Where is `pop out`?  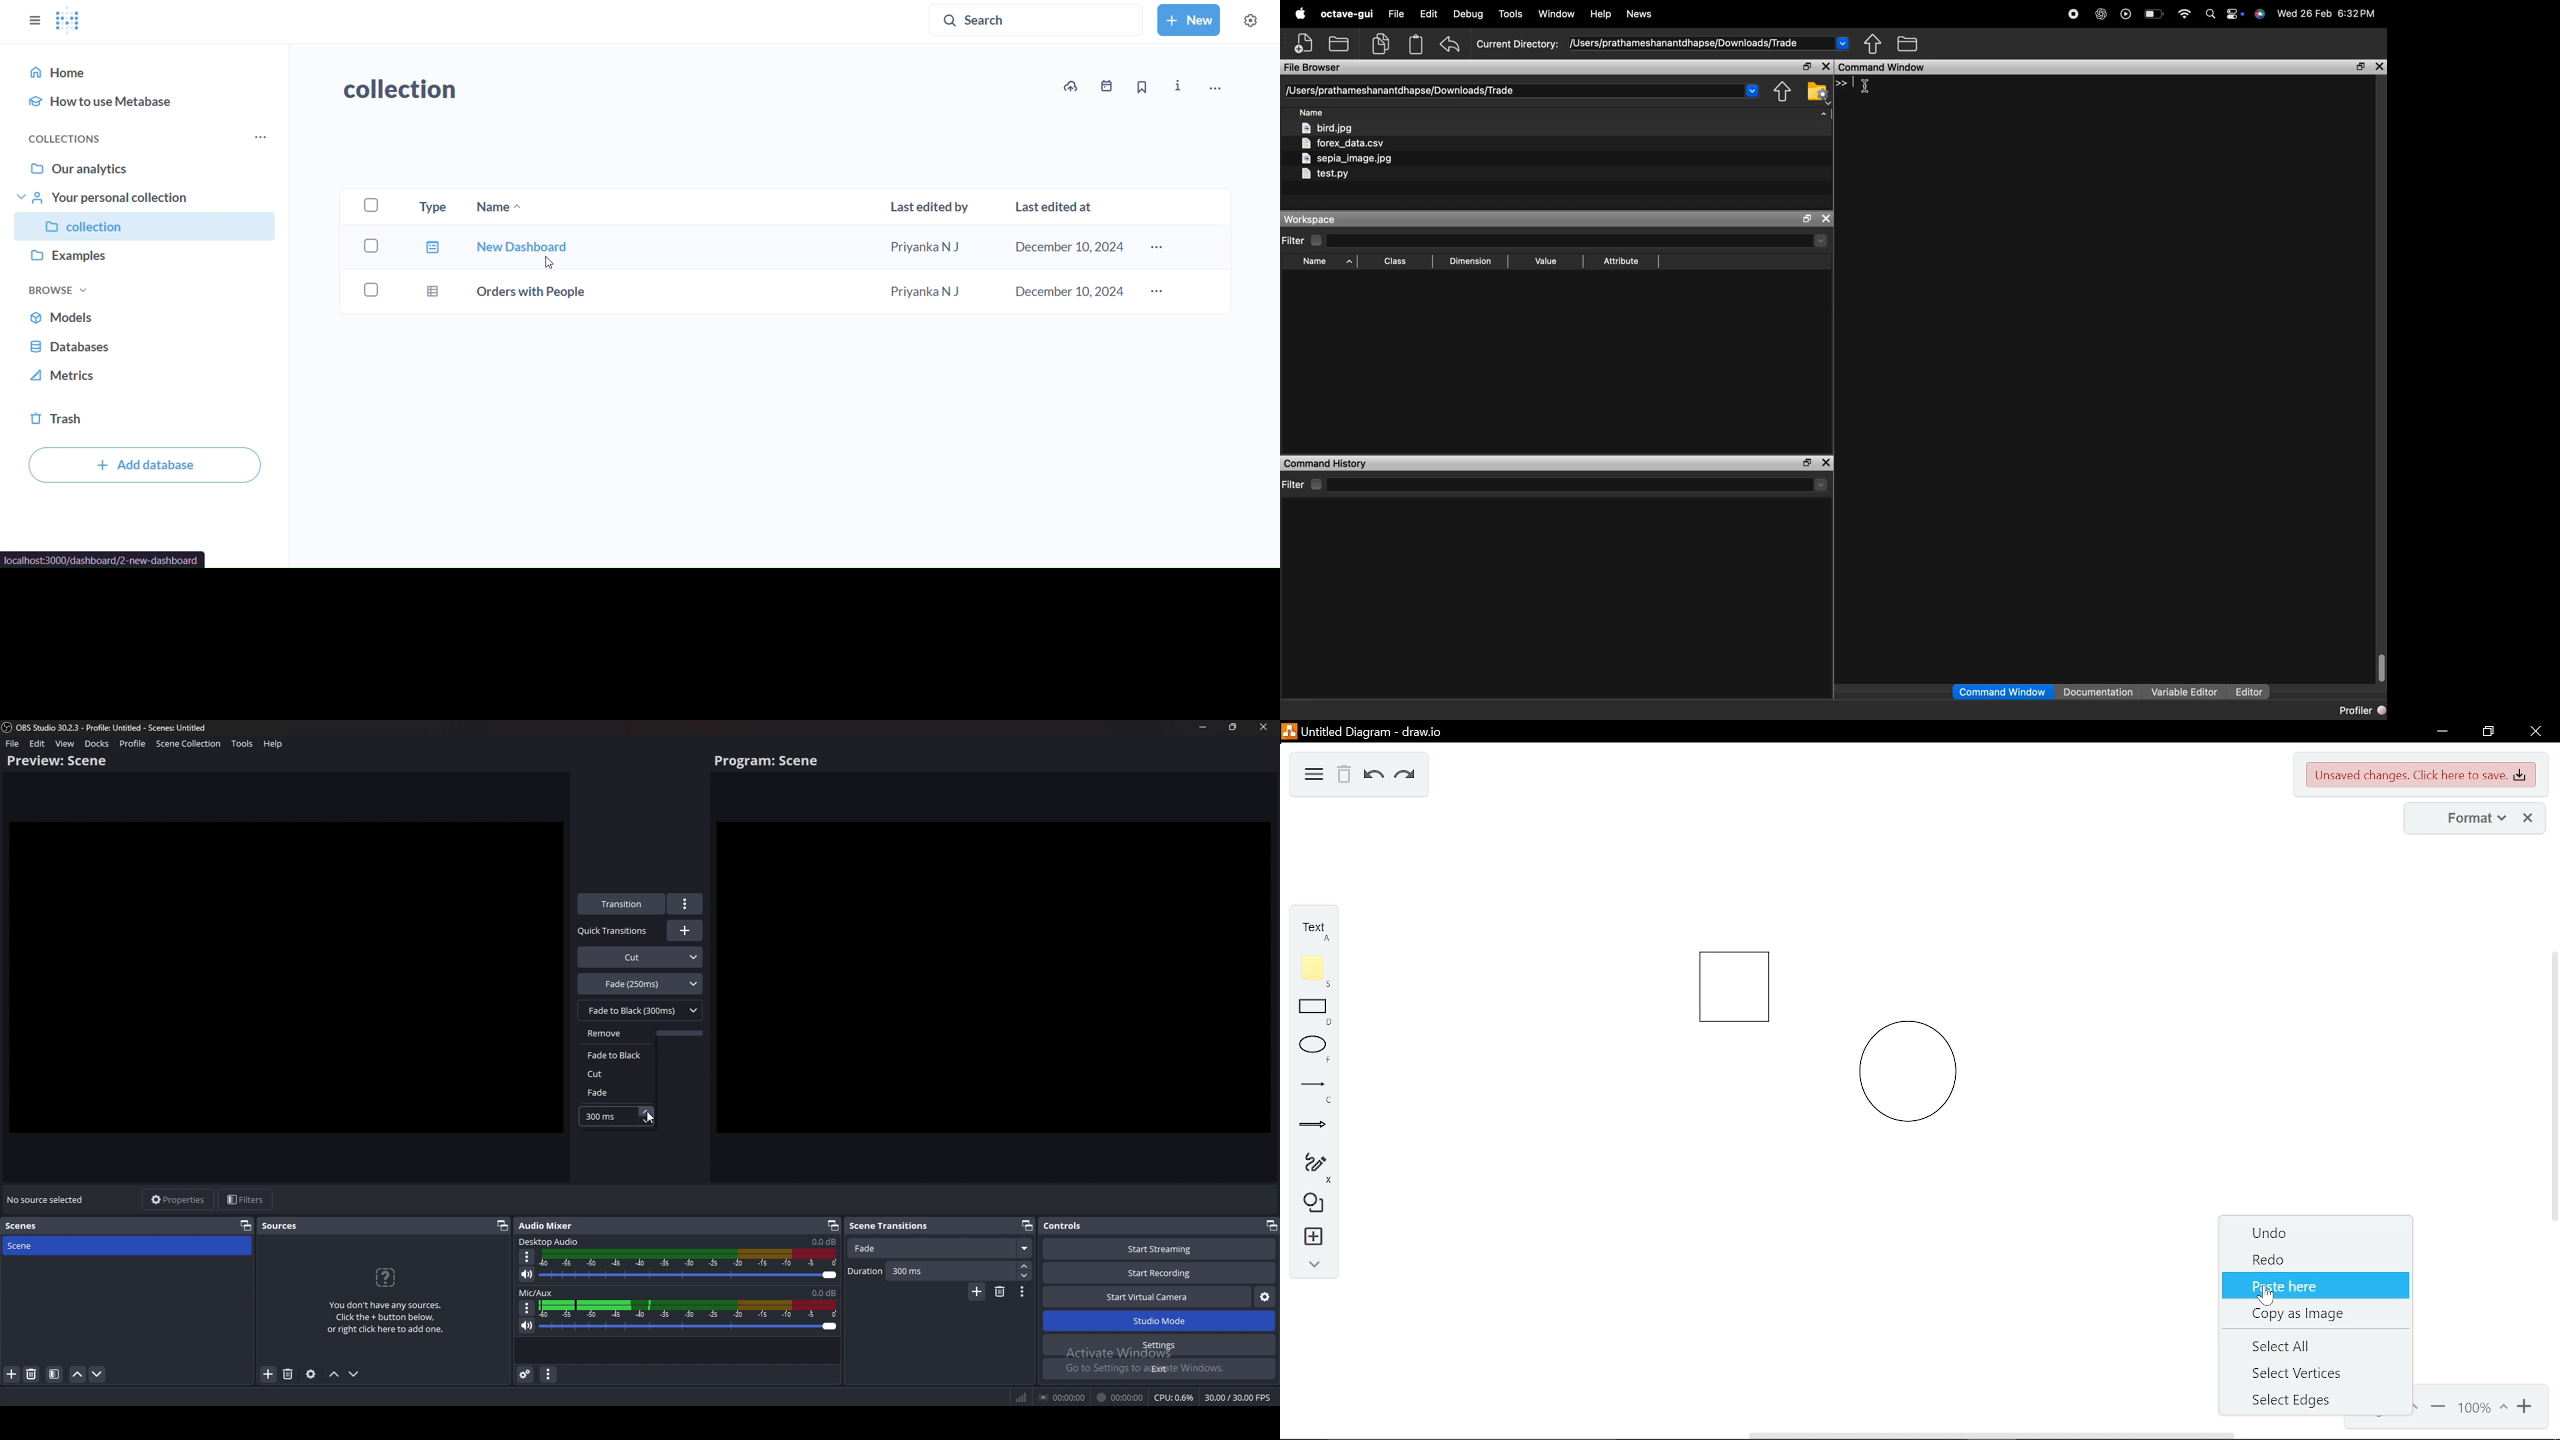 pop out is located at coordinates (246, 1225).